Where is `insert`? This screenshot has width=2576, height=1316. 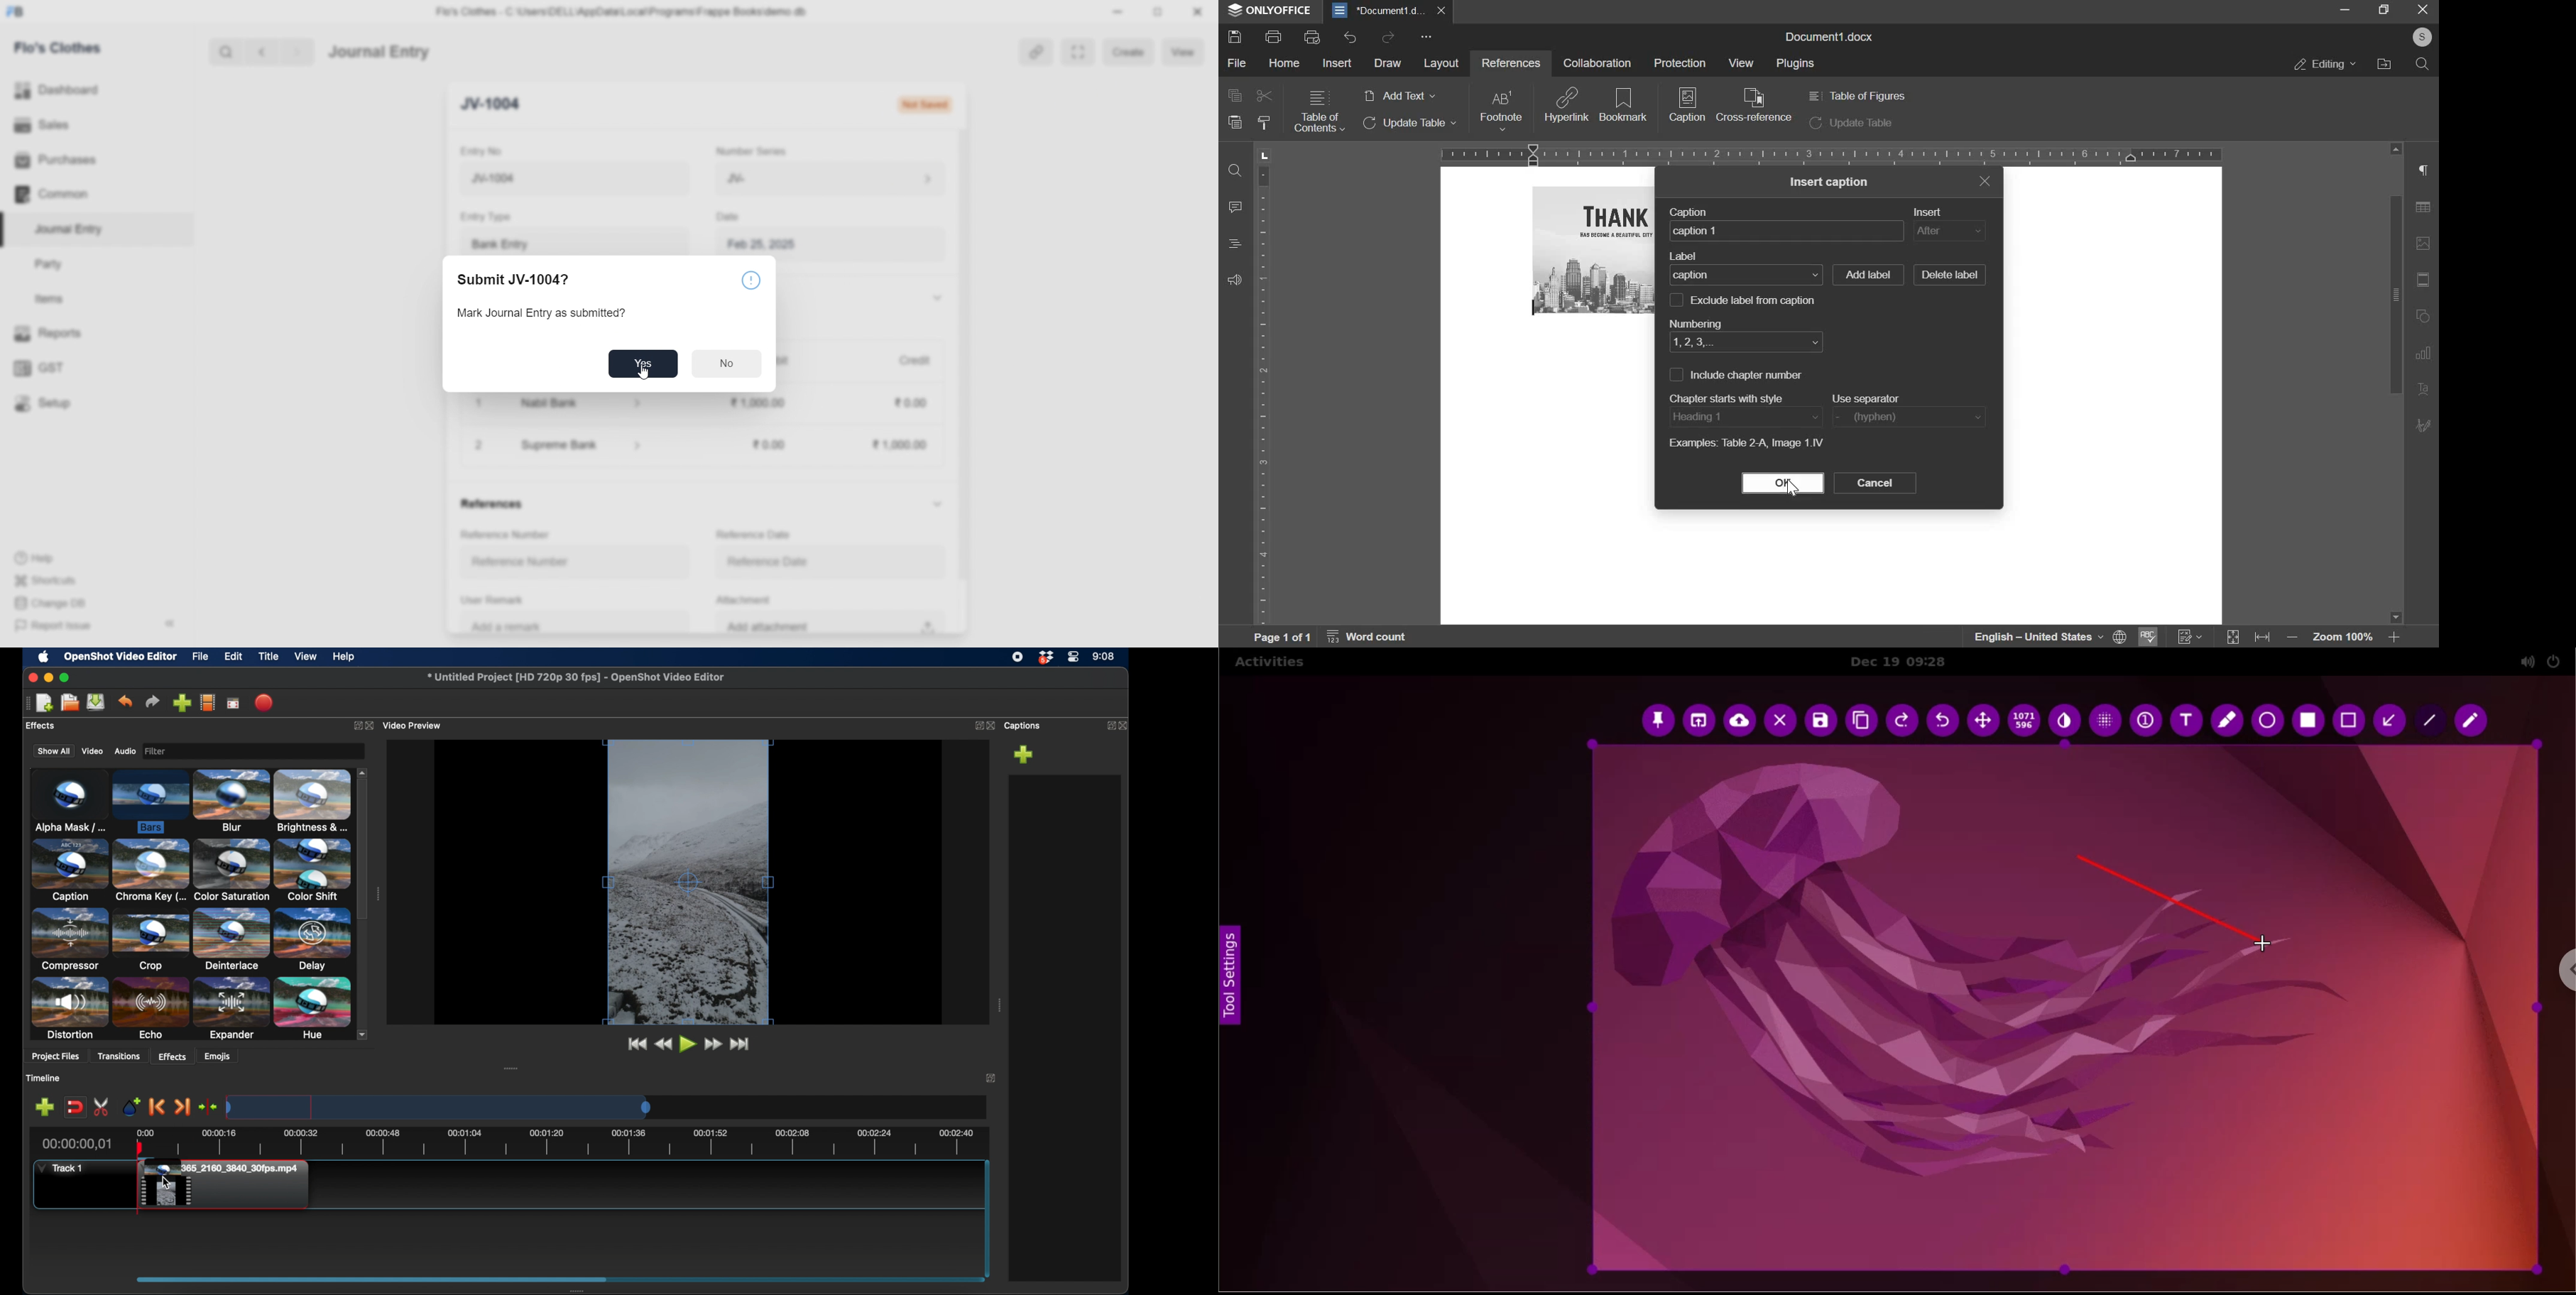 insert is located at coordinates (1949, 231).